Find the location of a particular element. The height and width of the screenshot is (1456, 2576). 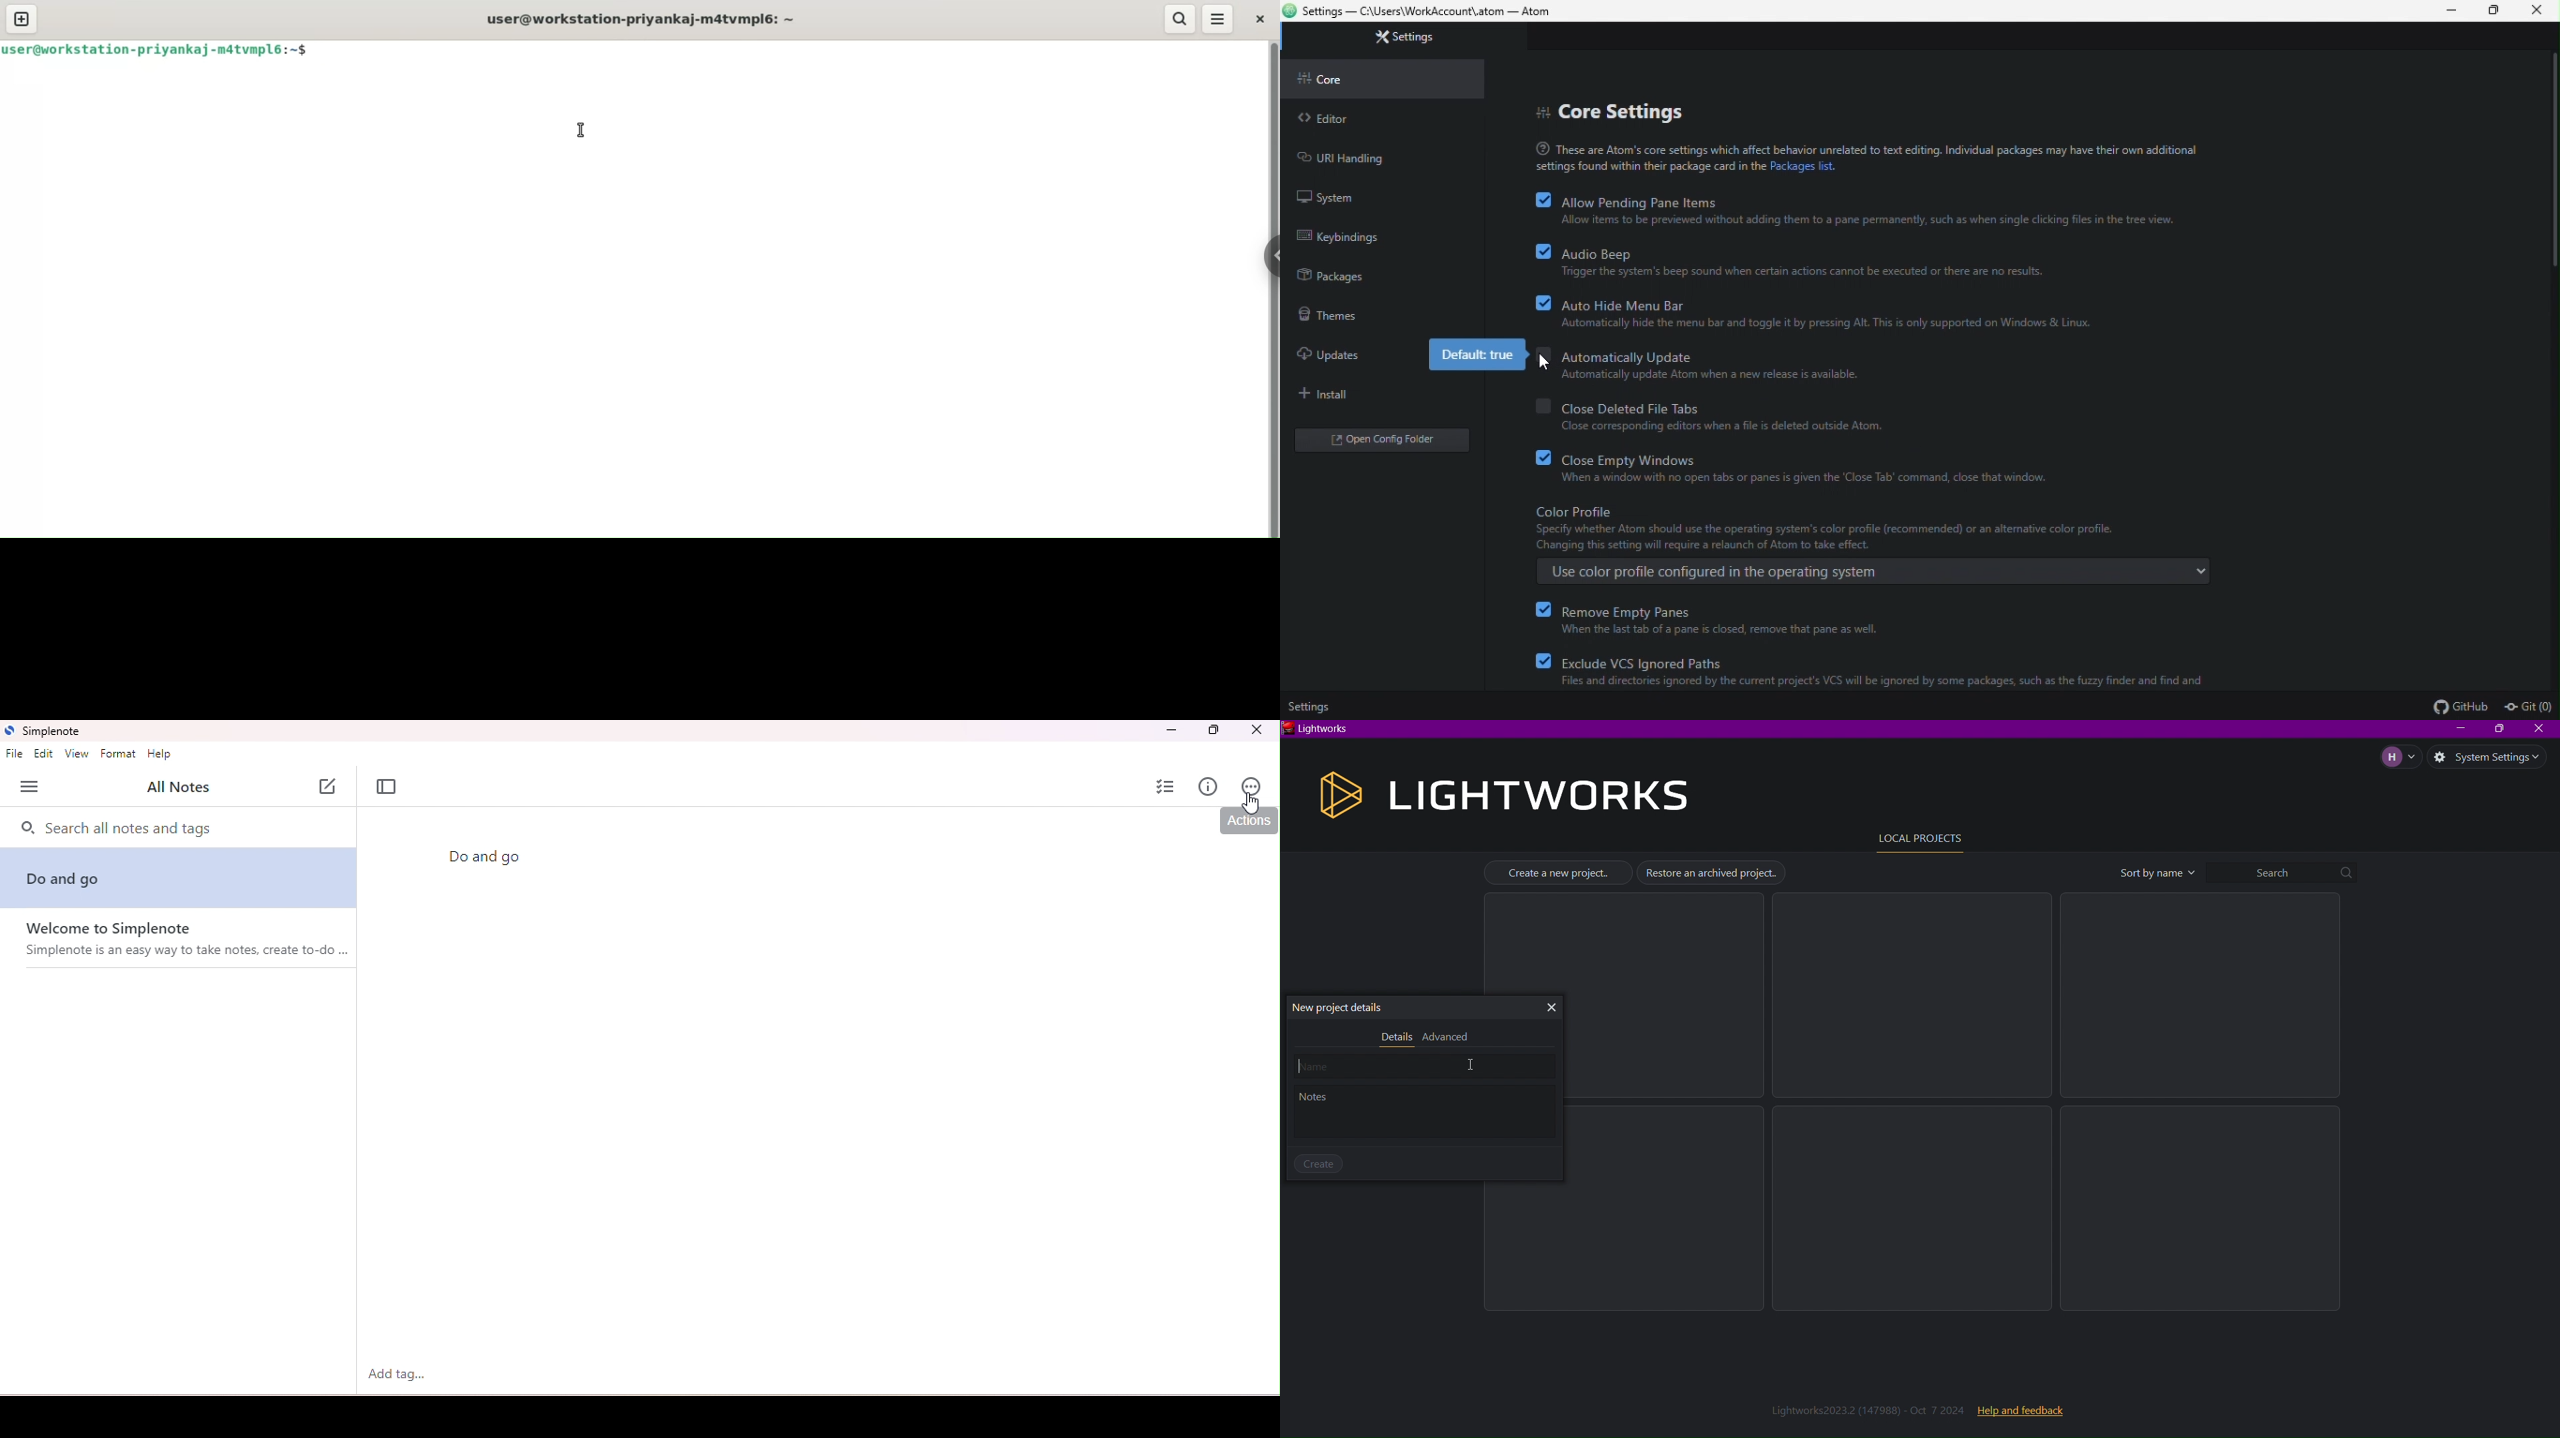

Empty Project is located at coordinates (2205, 1210).